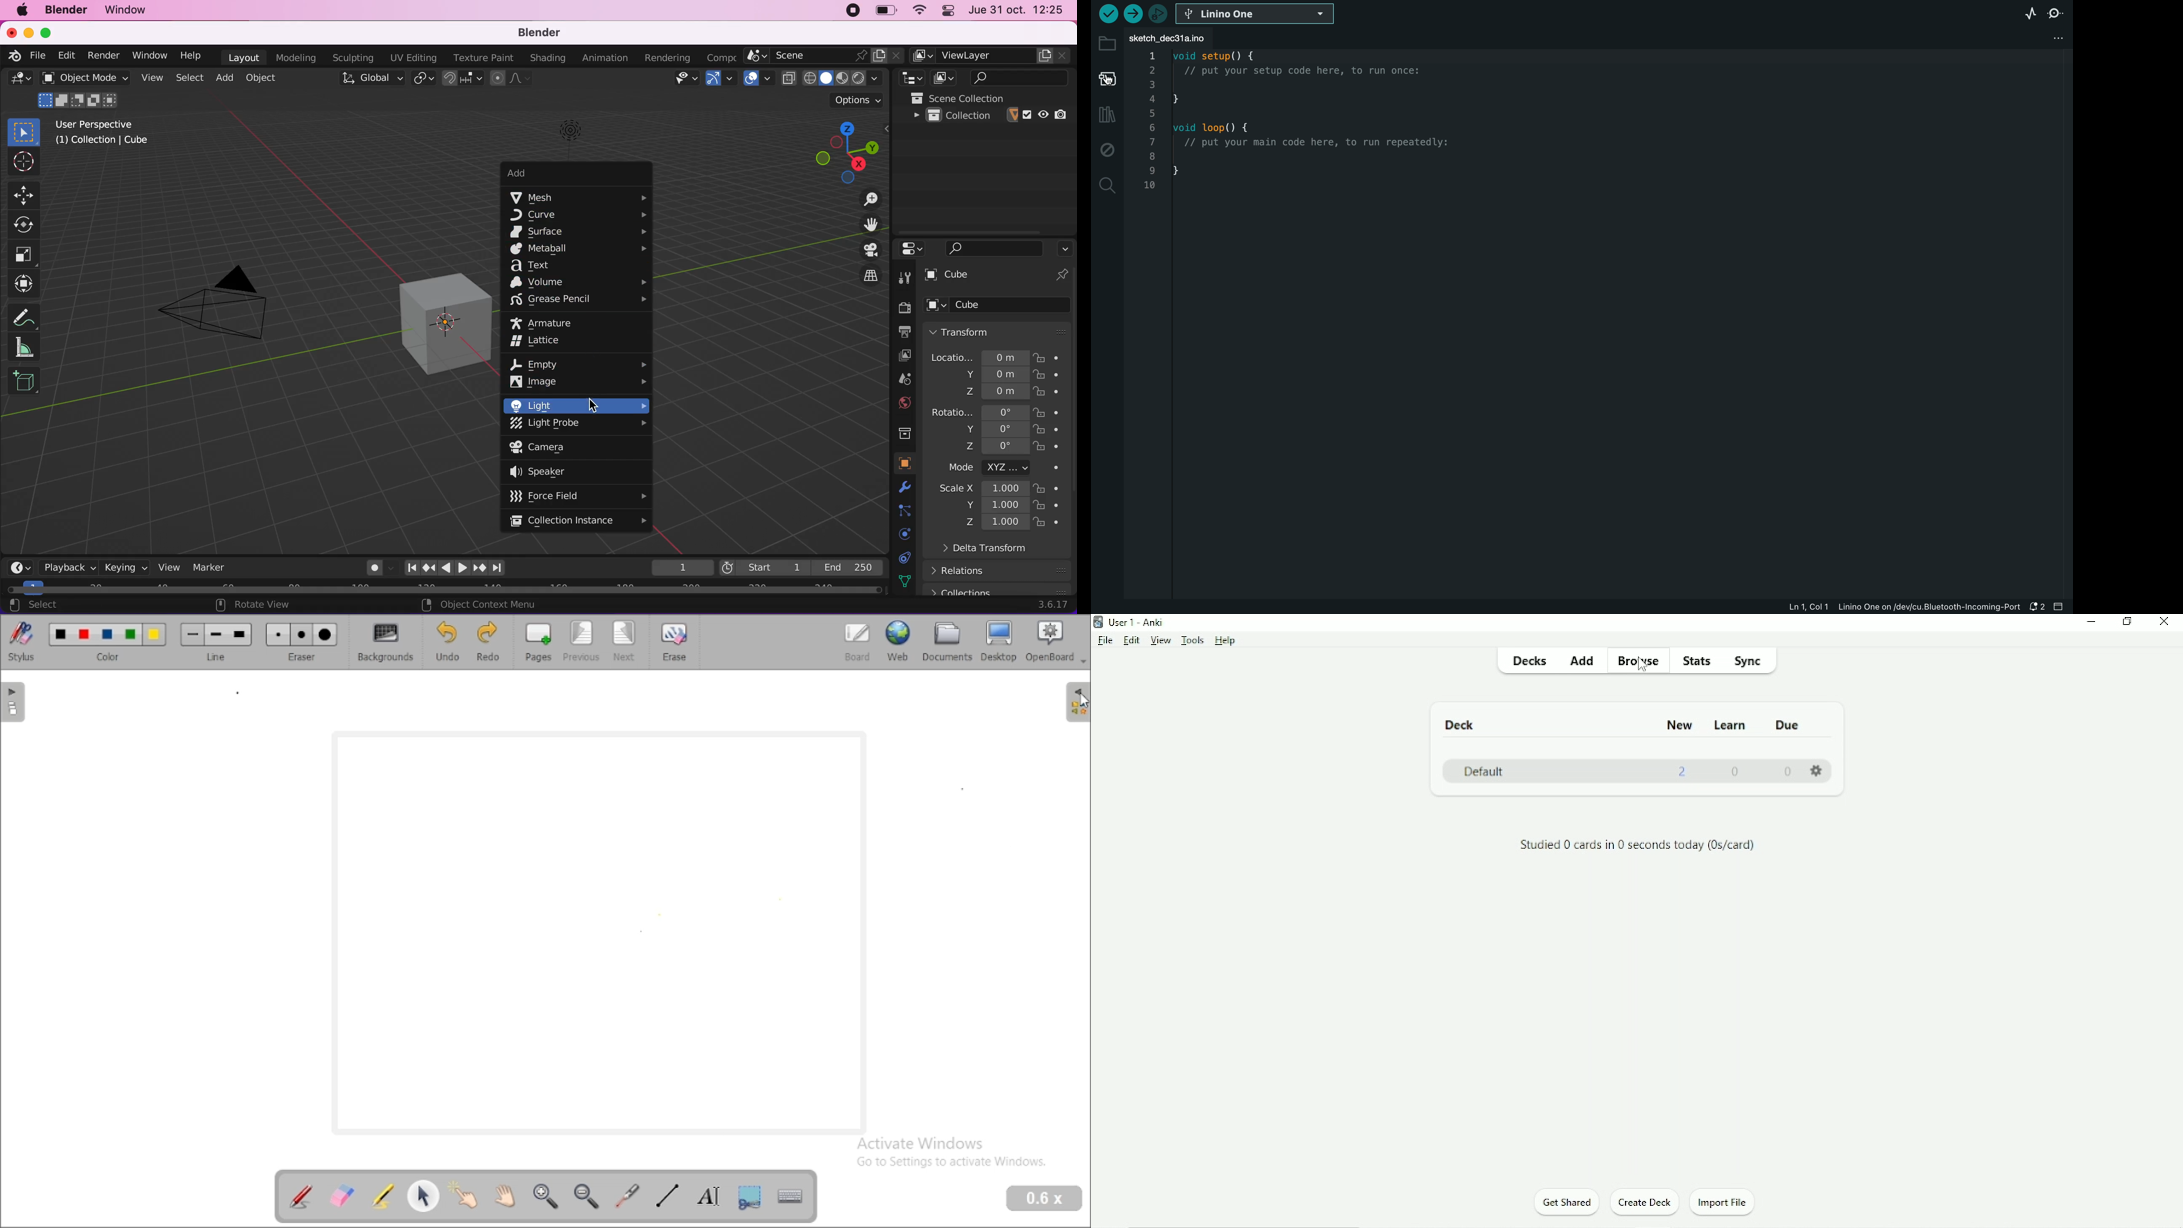 The width and height of the screenshot is (2184, 1232). Describe the element at coordinates (1641, 668) in the screenshot. I see `Cursor` at that location.